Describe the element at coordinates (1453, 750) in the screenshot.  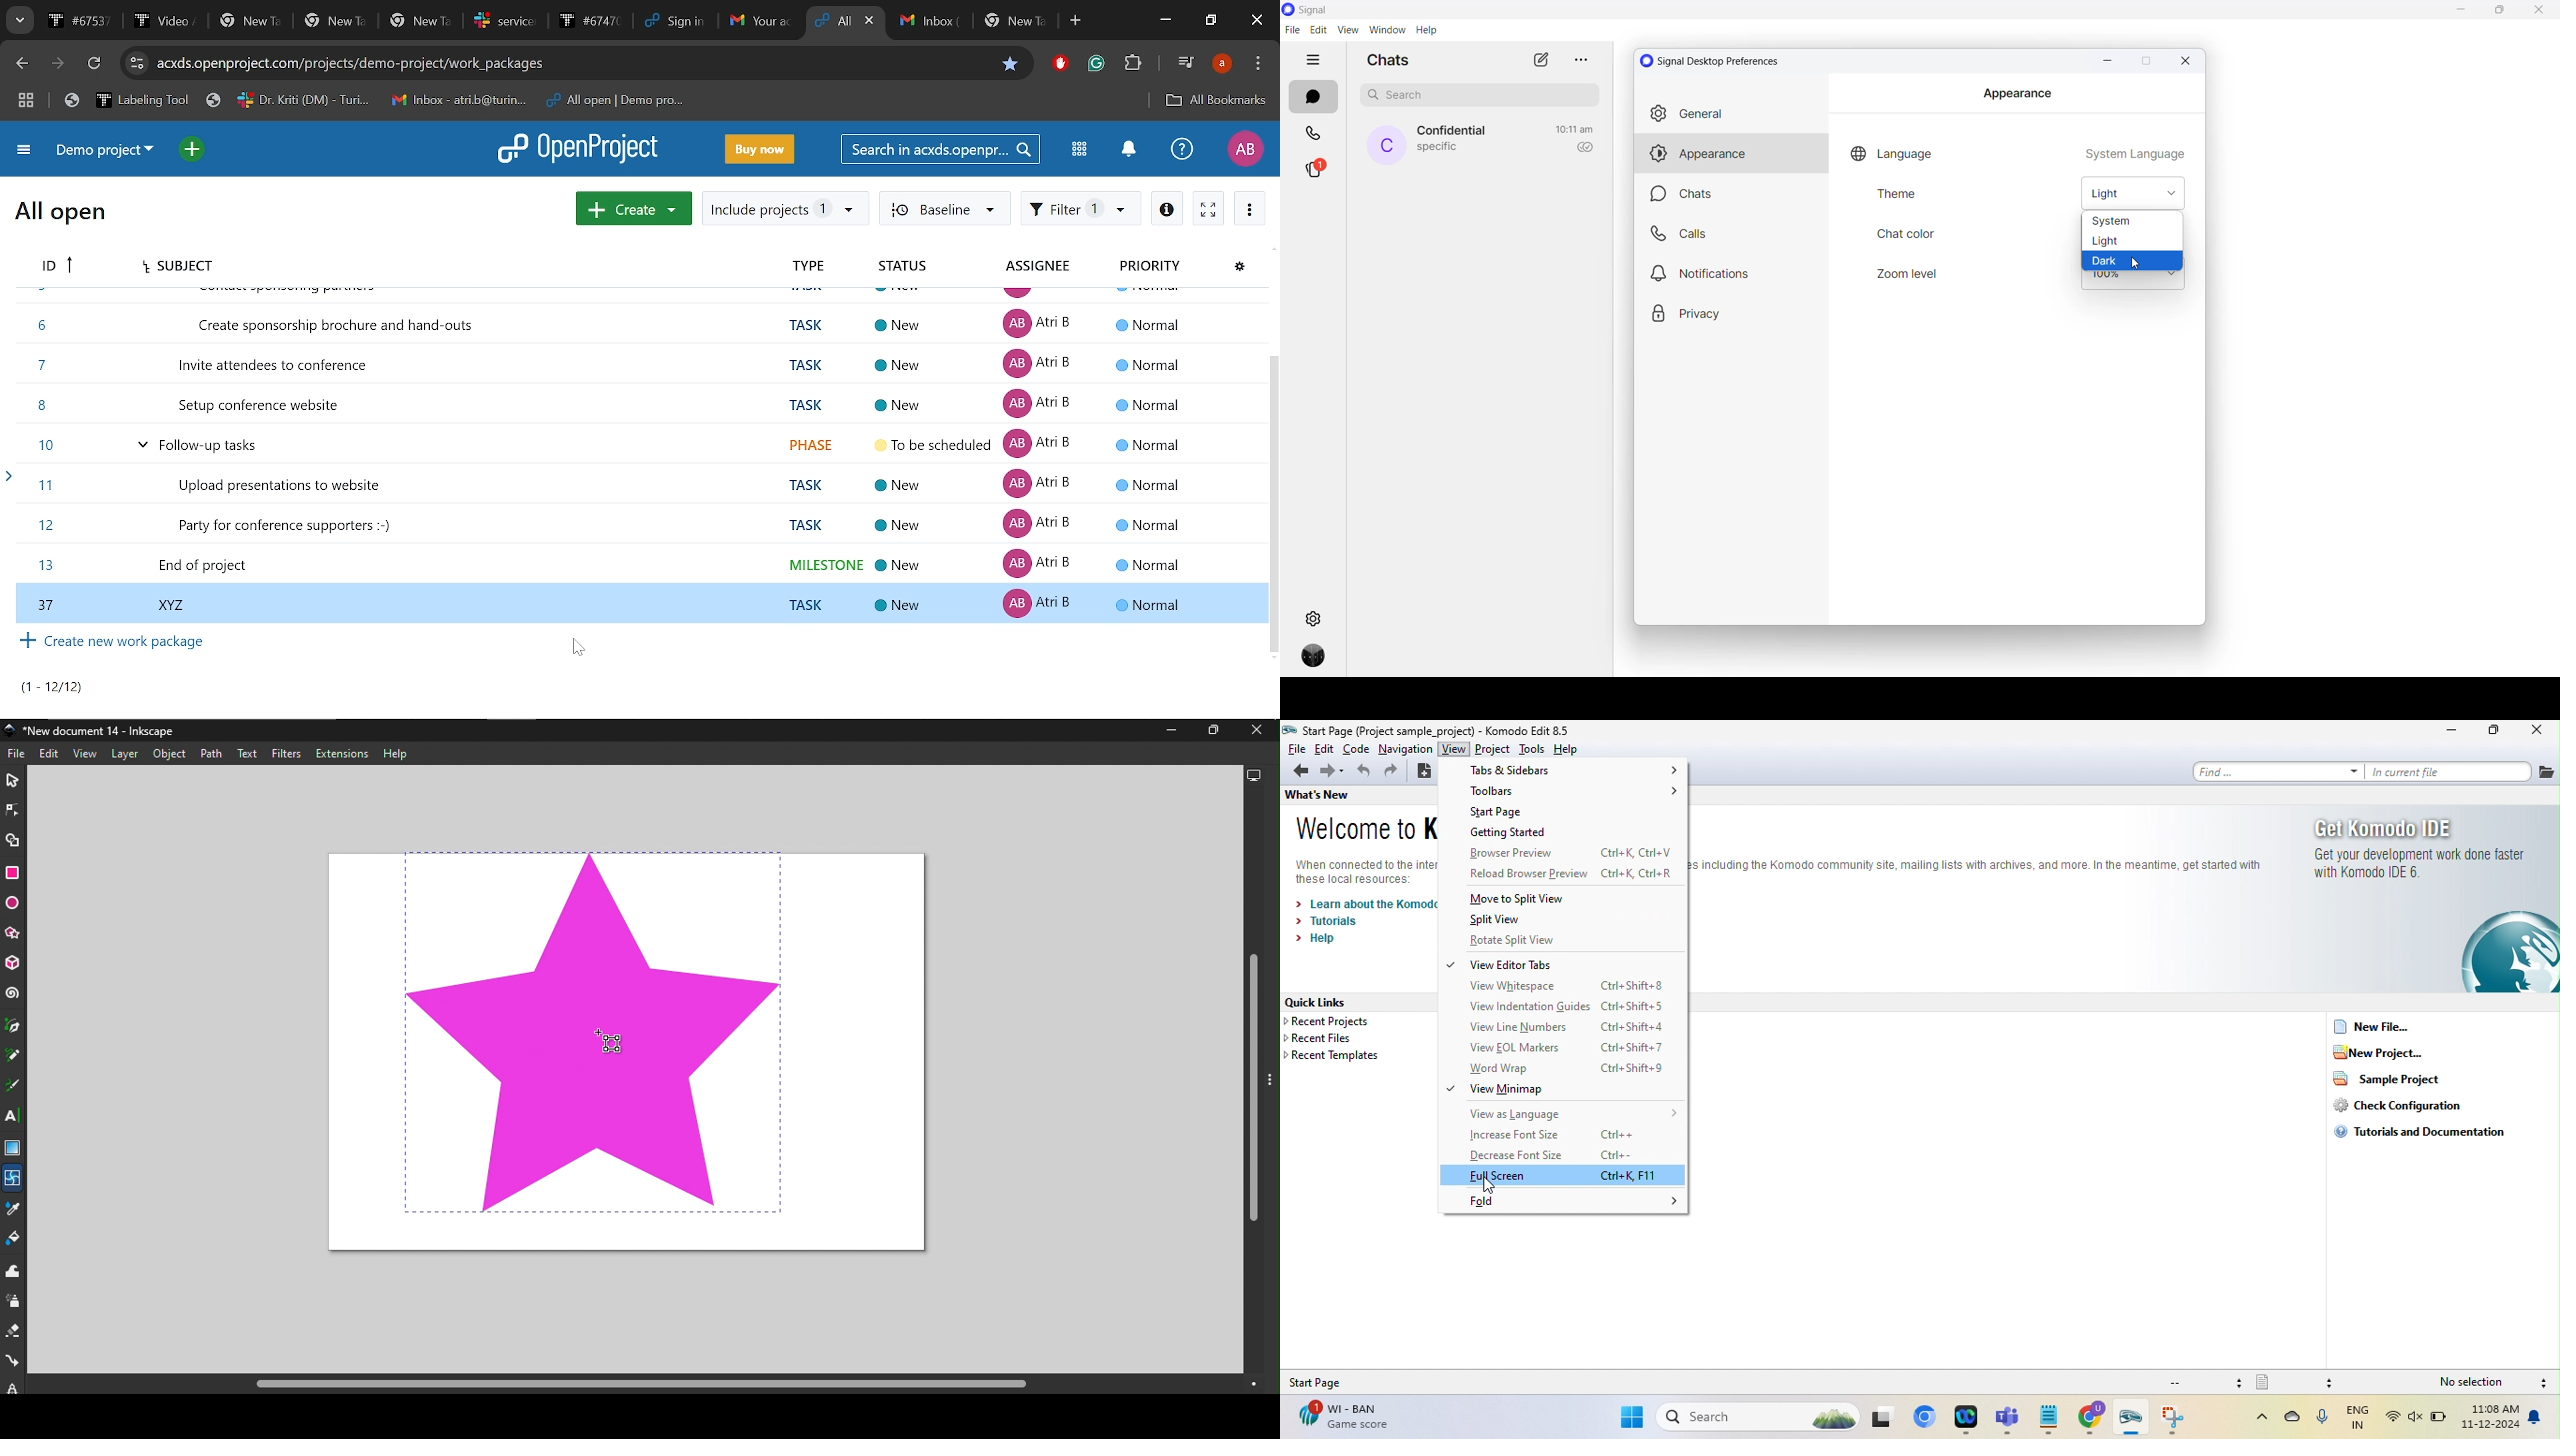
I see `view` at that location.